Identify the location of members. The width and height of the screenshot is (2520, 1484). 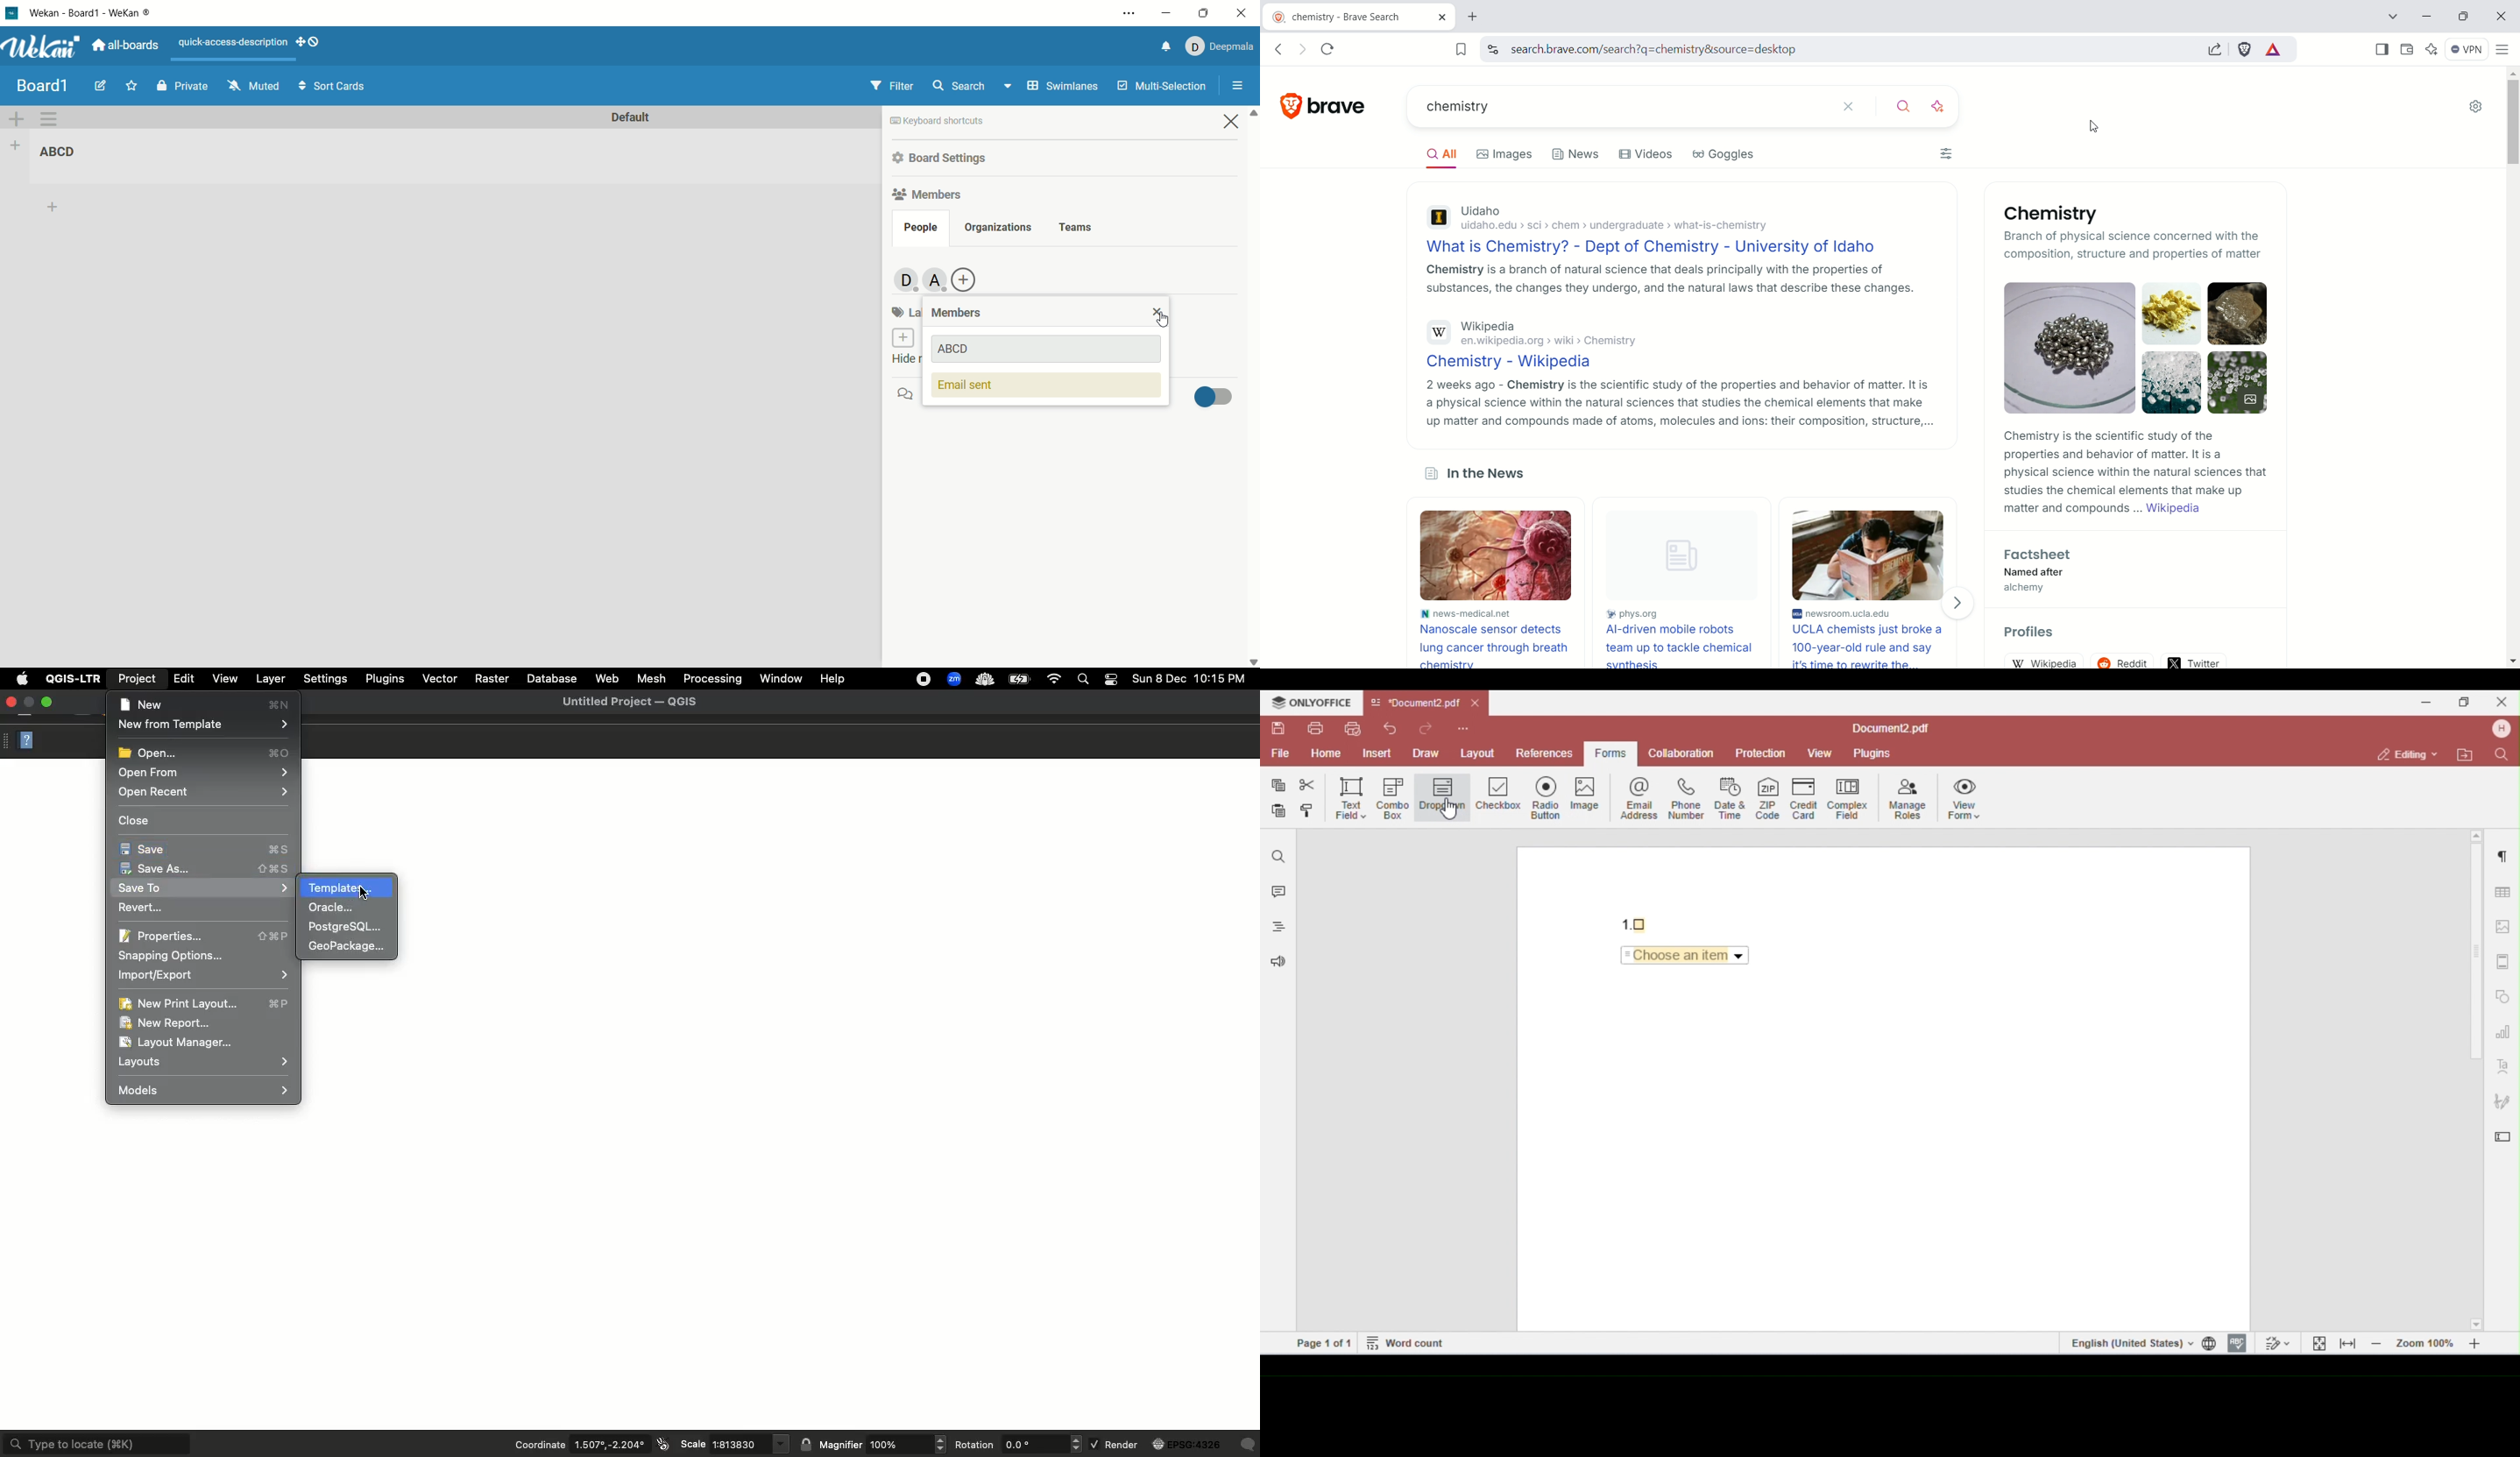
(930, 193).